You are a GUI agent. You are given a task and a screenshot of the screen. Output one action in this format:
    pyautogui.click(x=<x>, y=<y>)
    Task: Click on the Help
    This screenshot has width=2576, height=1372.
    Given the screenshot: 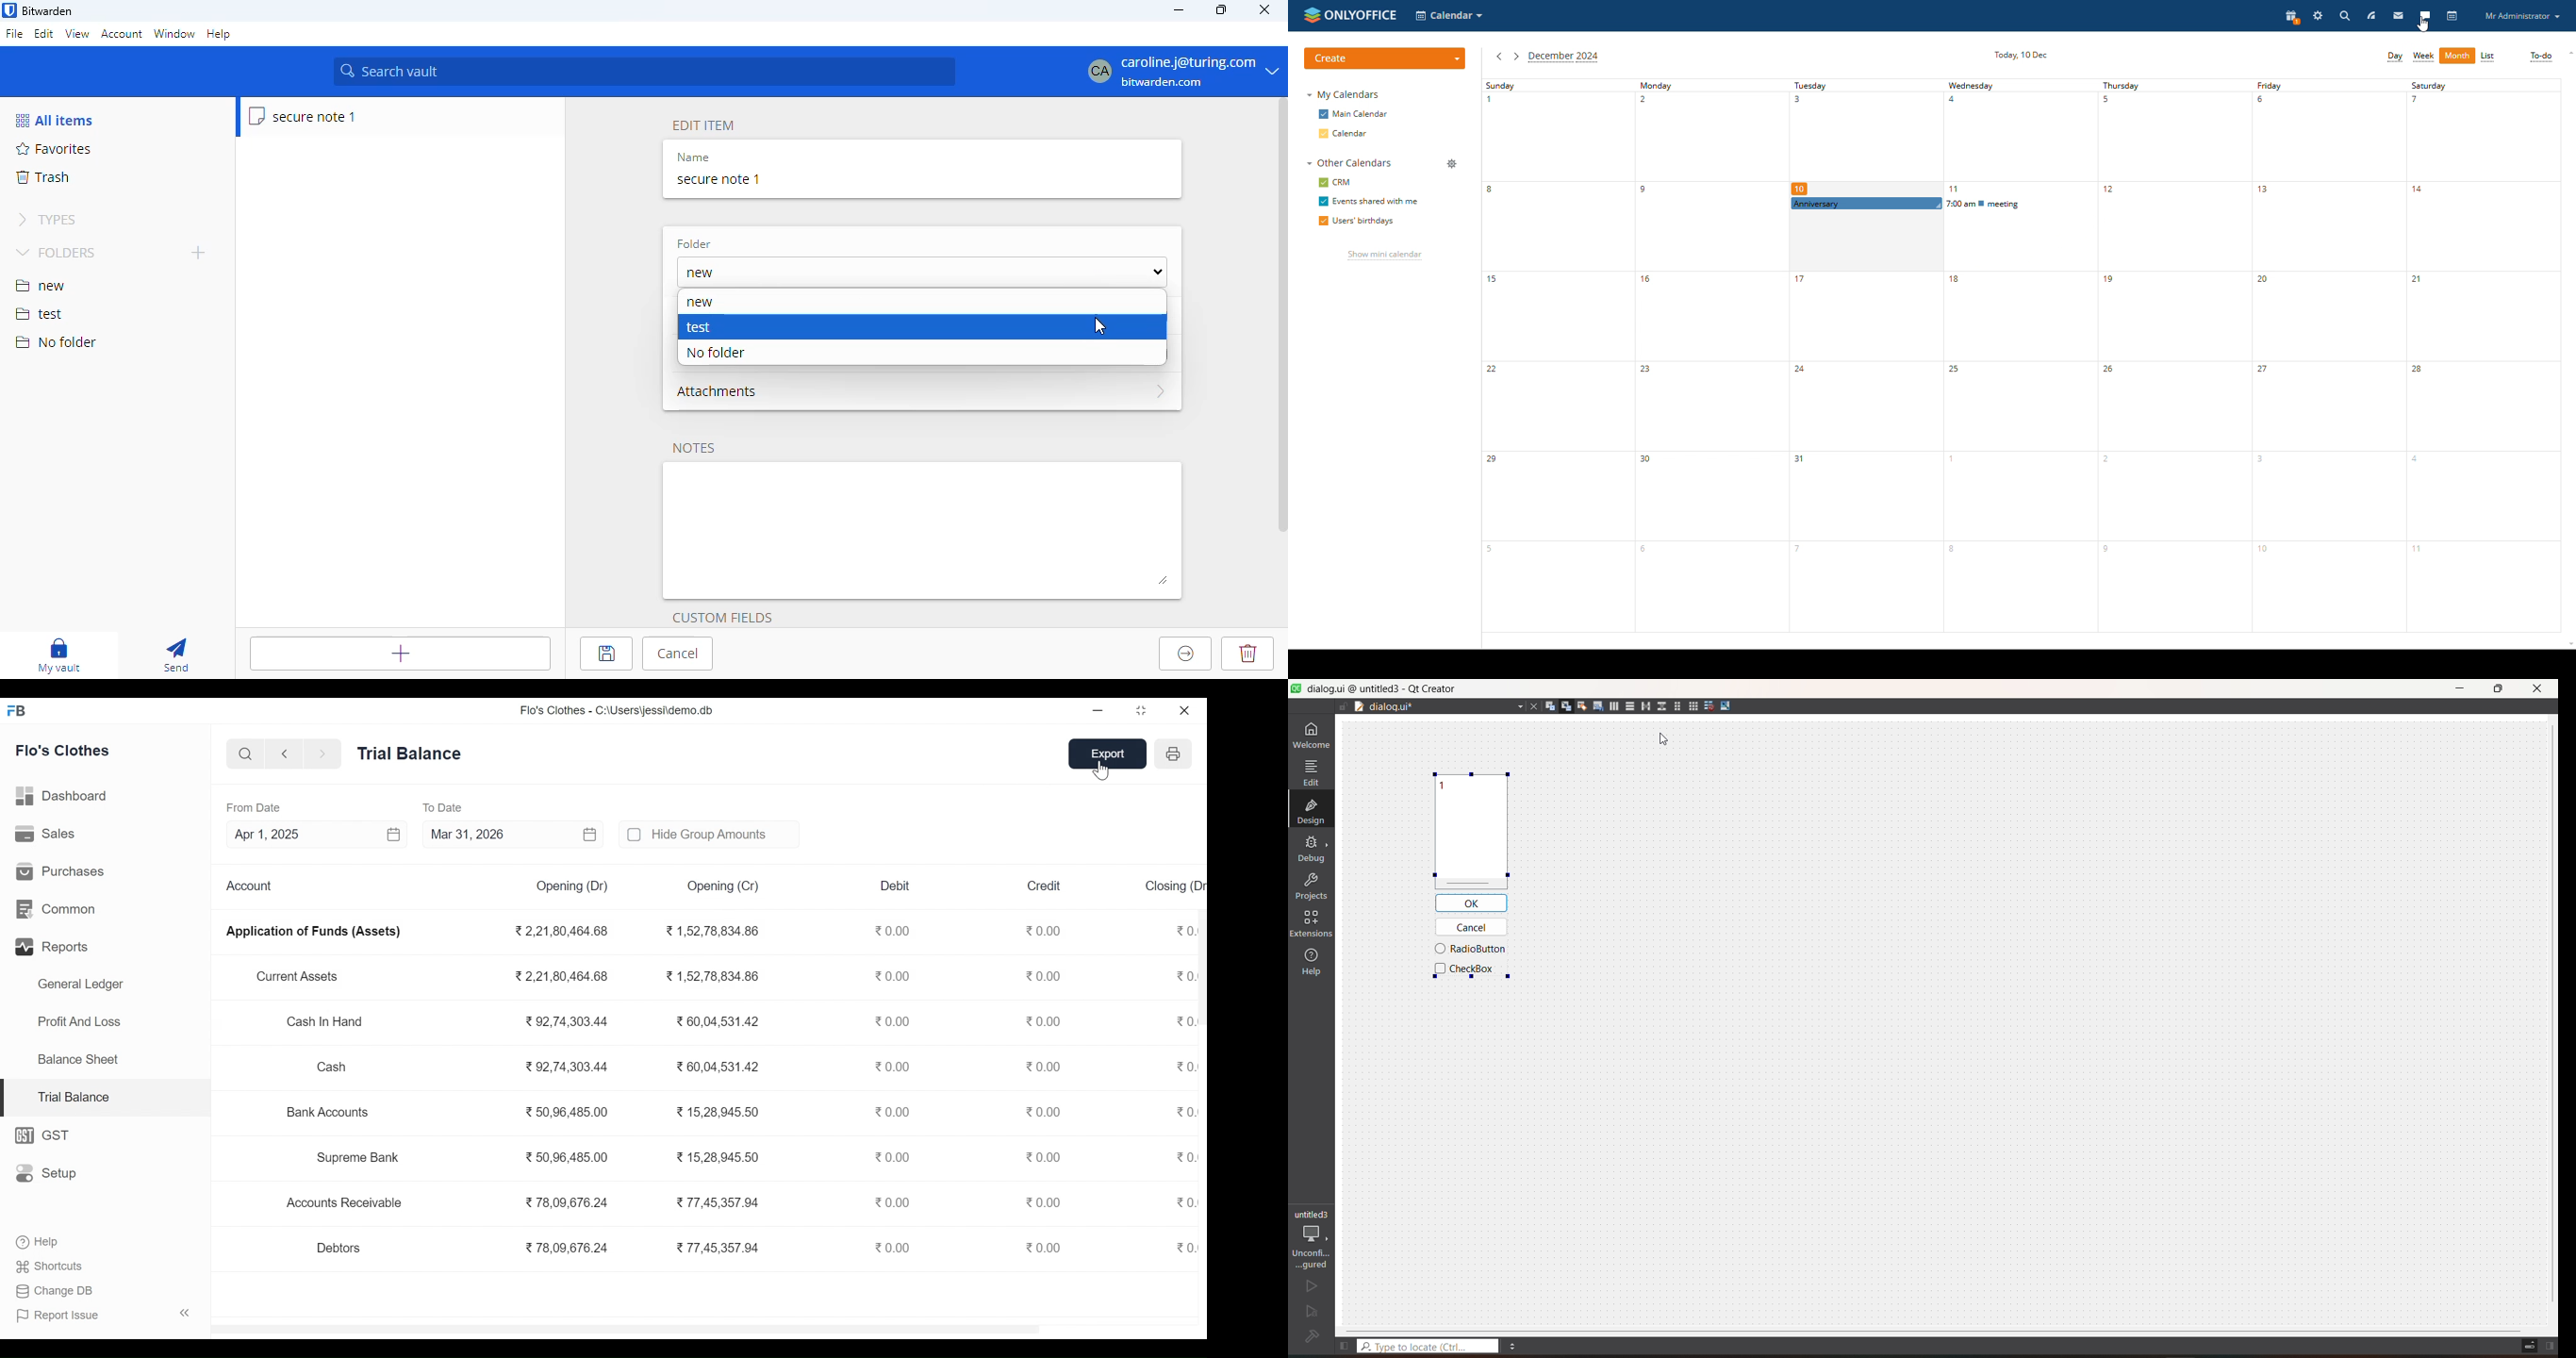 What is the action you would take?
    pyautogui.click(x=35, y=1240)
    